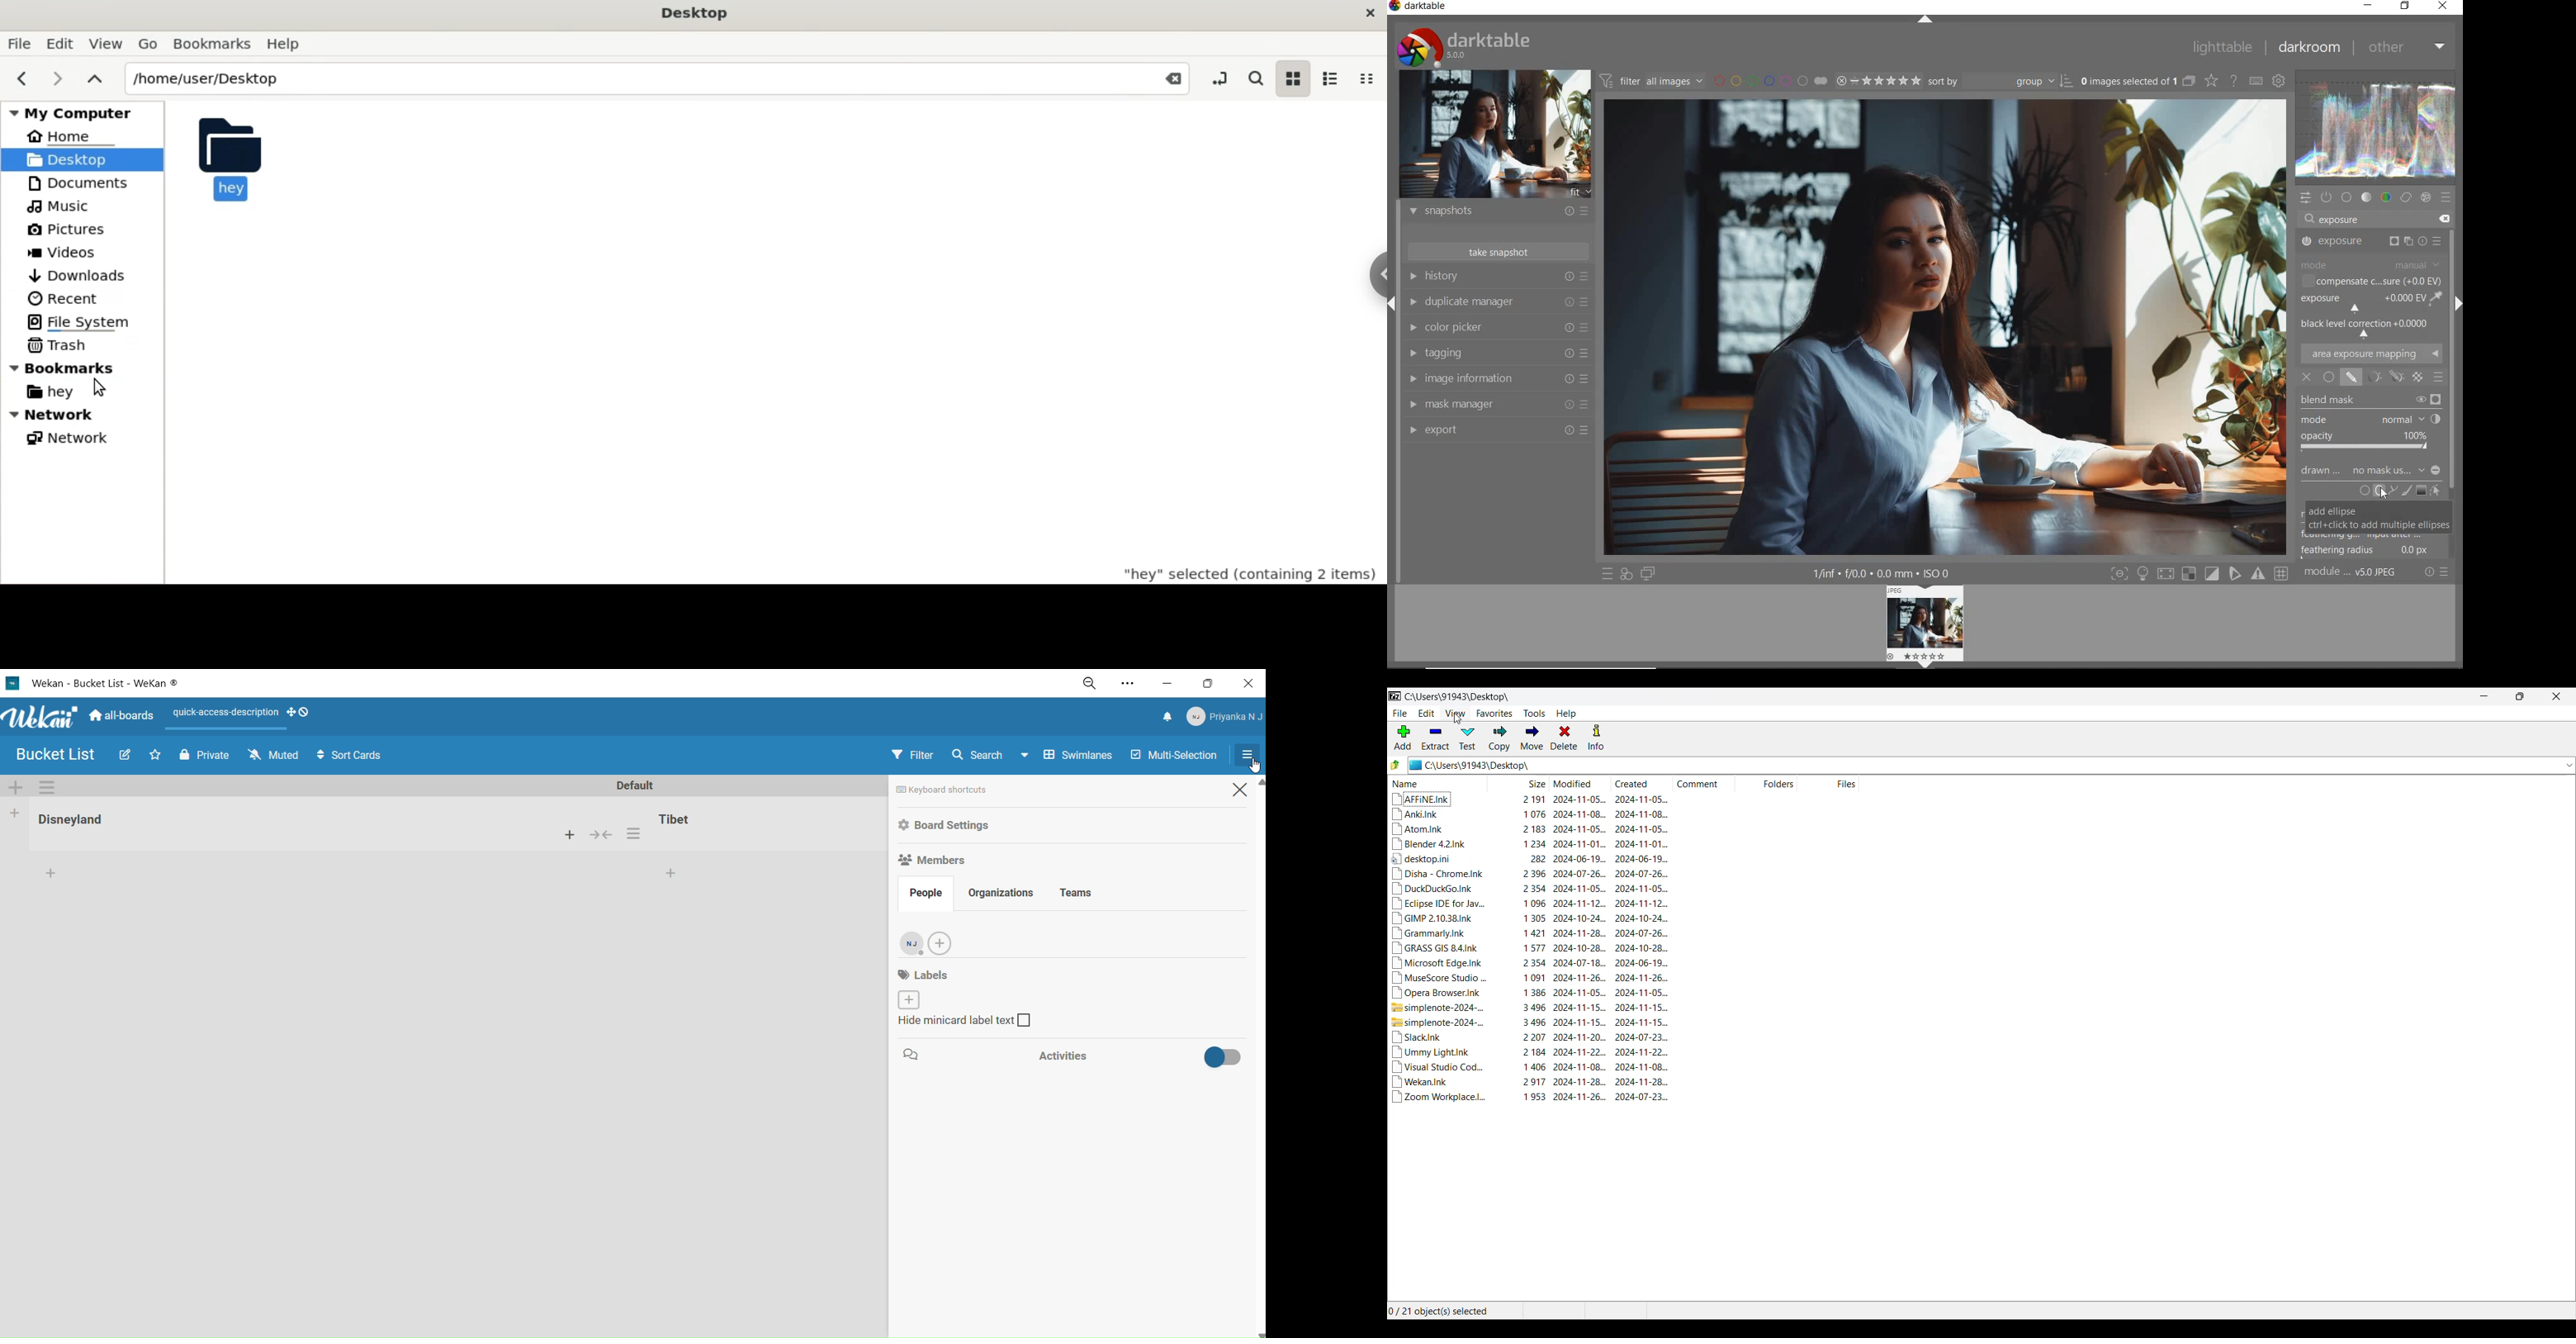 This screenshot has height=1344, width=2576. What do you see at coordinates (1258, 1056) in the screenshot?
I see `vertical scroll bar` at bounding box center [1258, 1056].